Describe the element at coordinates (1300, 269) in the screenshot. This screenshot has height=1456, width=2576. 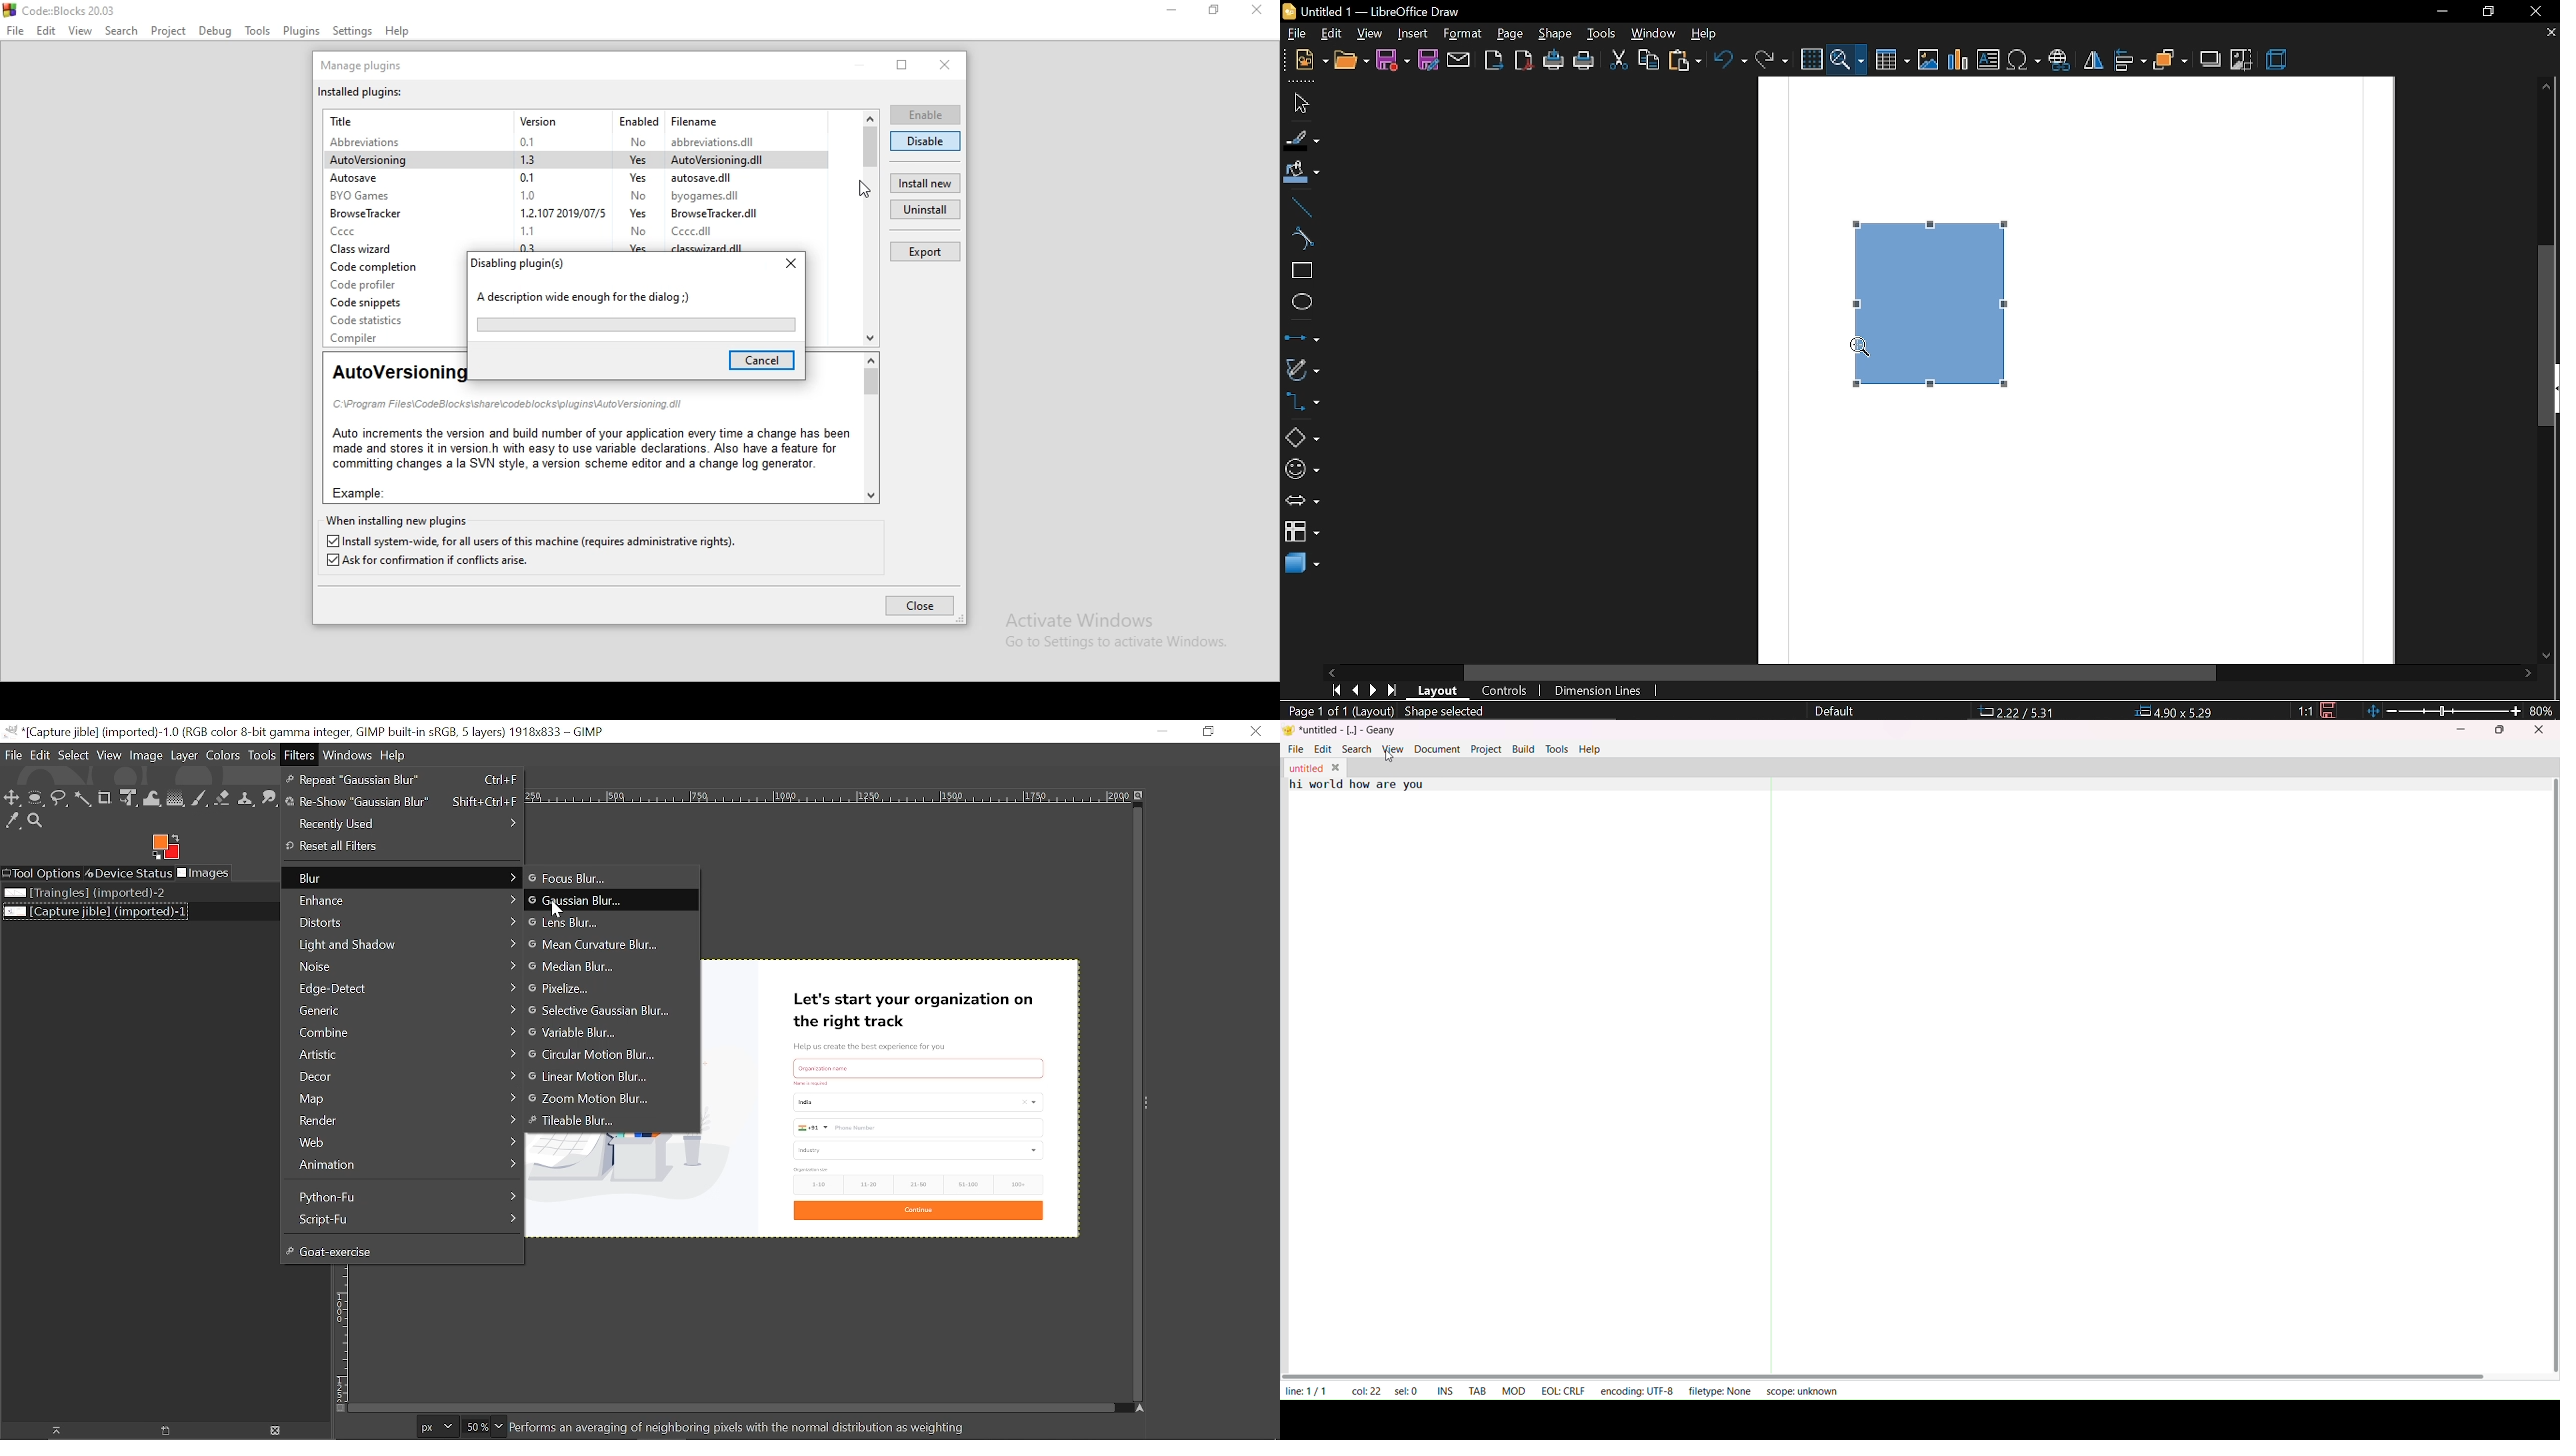
I see `rectangle` at that location.